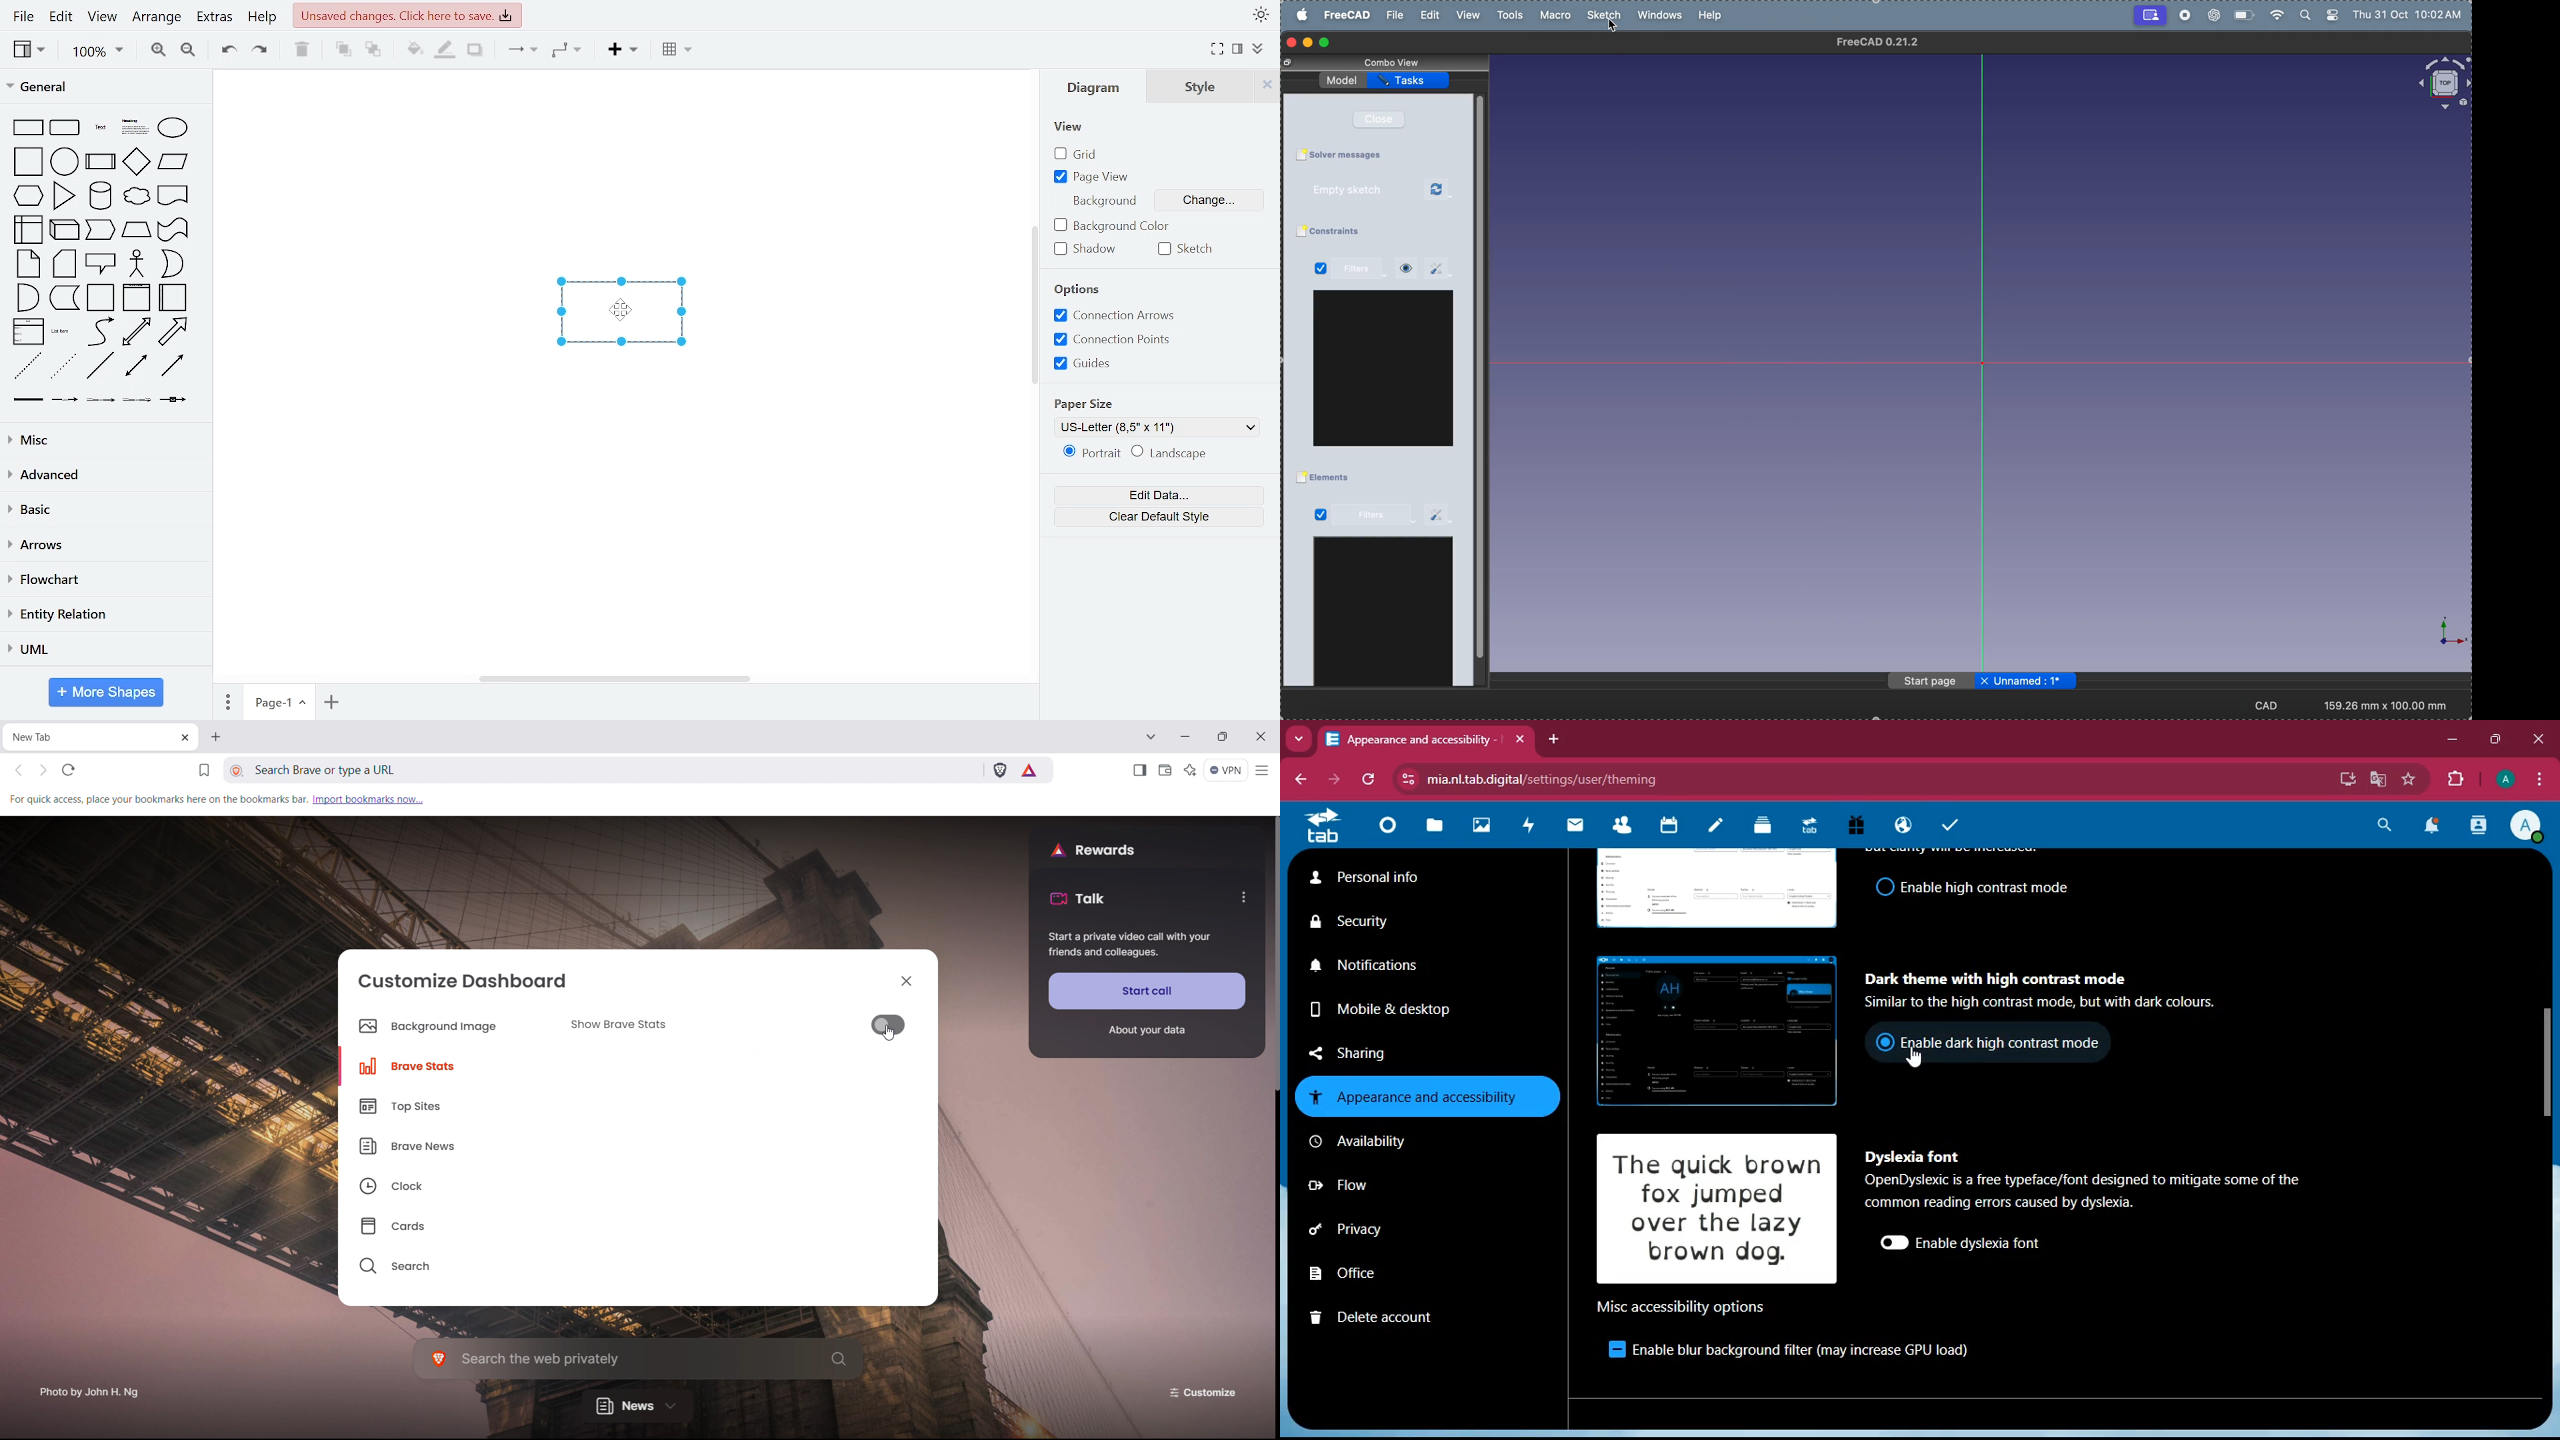  What do you see at coordinates (2442, 83) in the screenshot?
I see `object view` at bounding box center [2442, 83].